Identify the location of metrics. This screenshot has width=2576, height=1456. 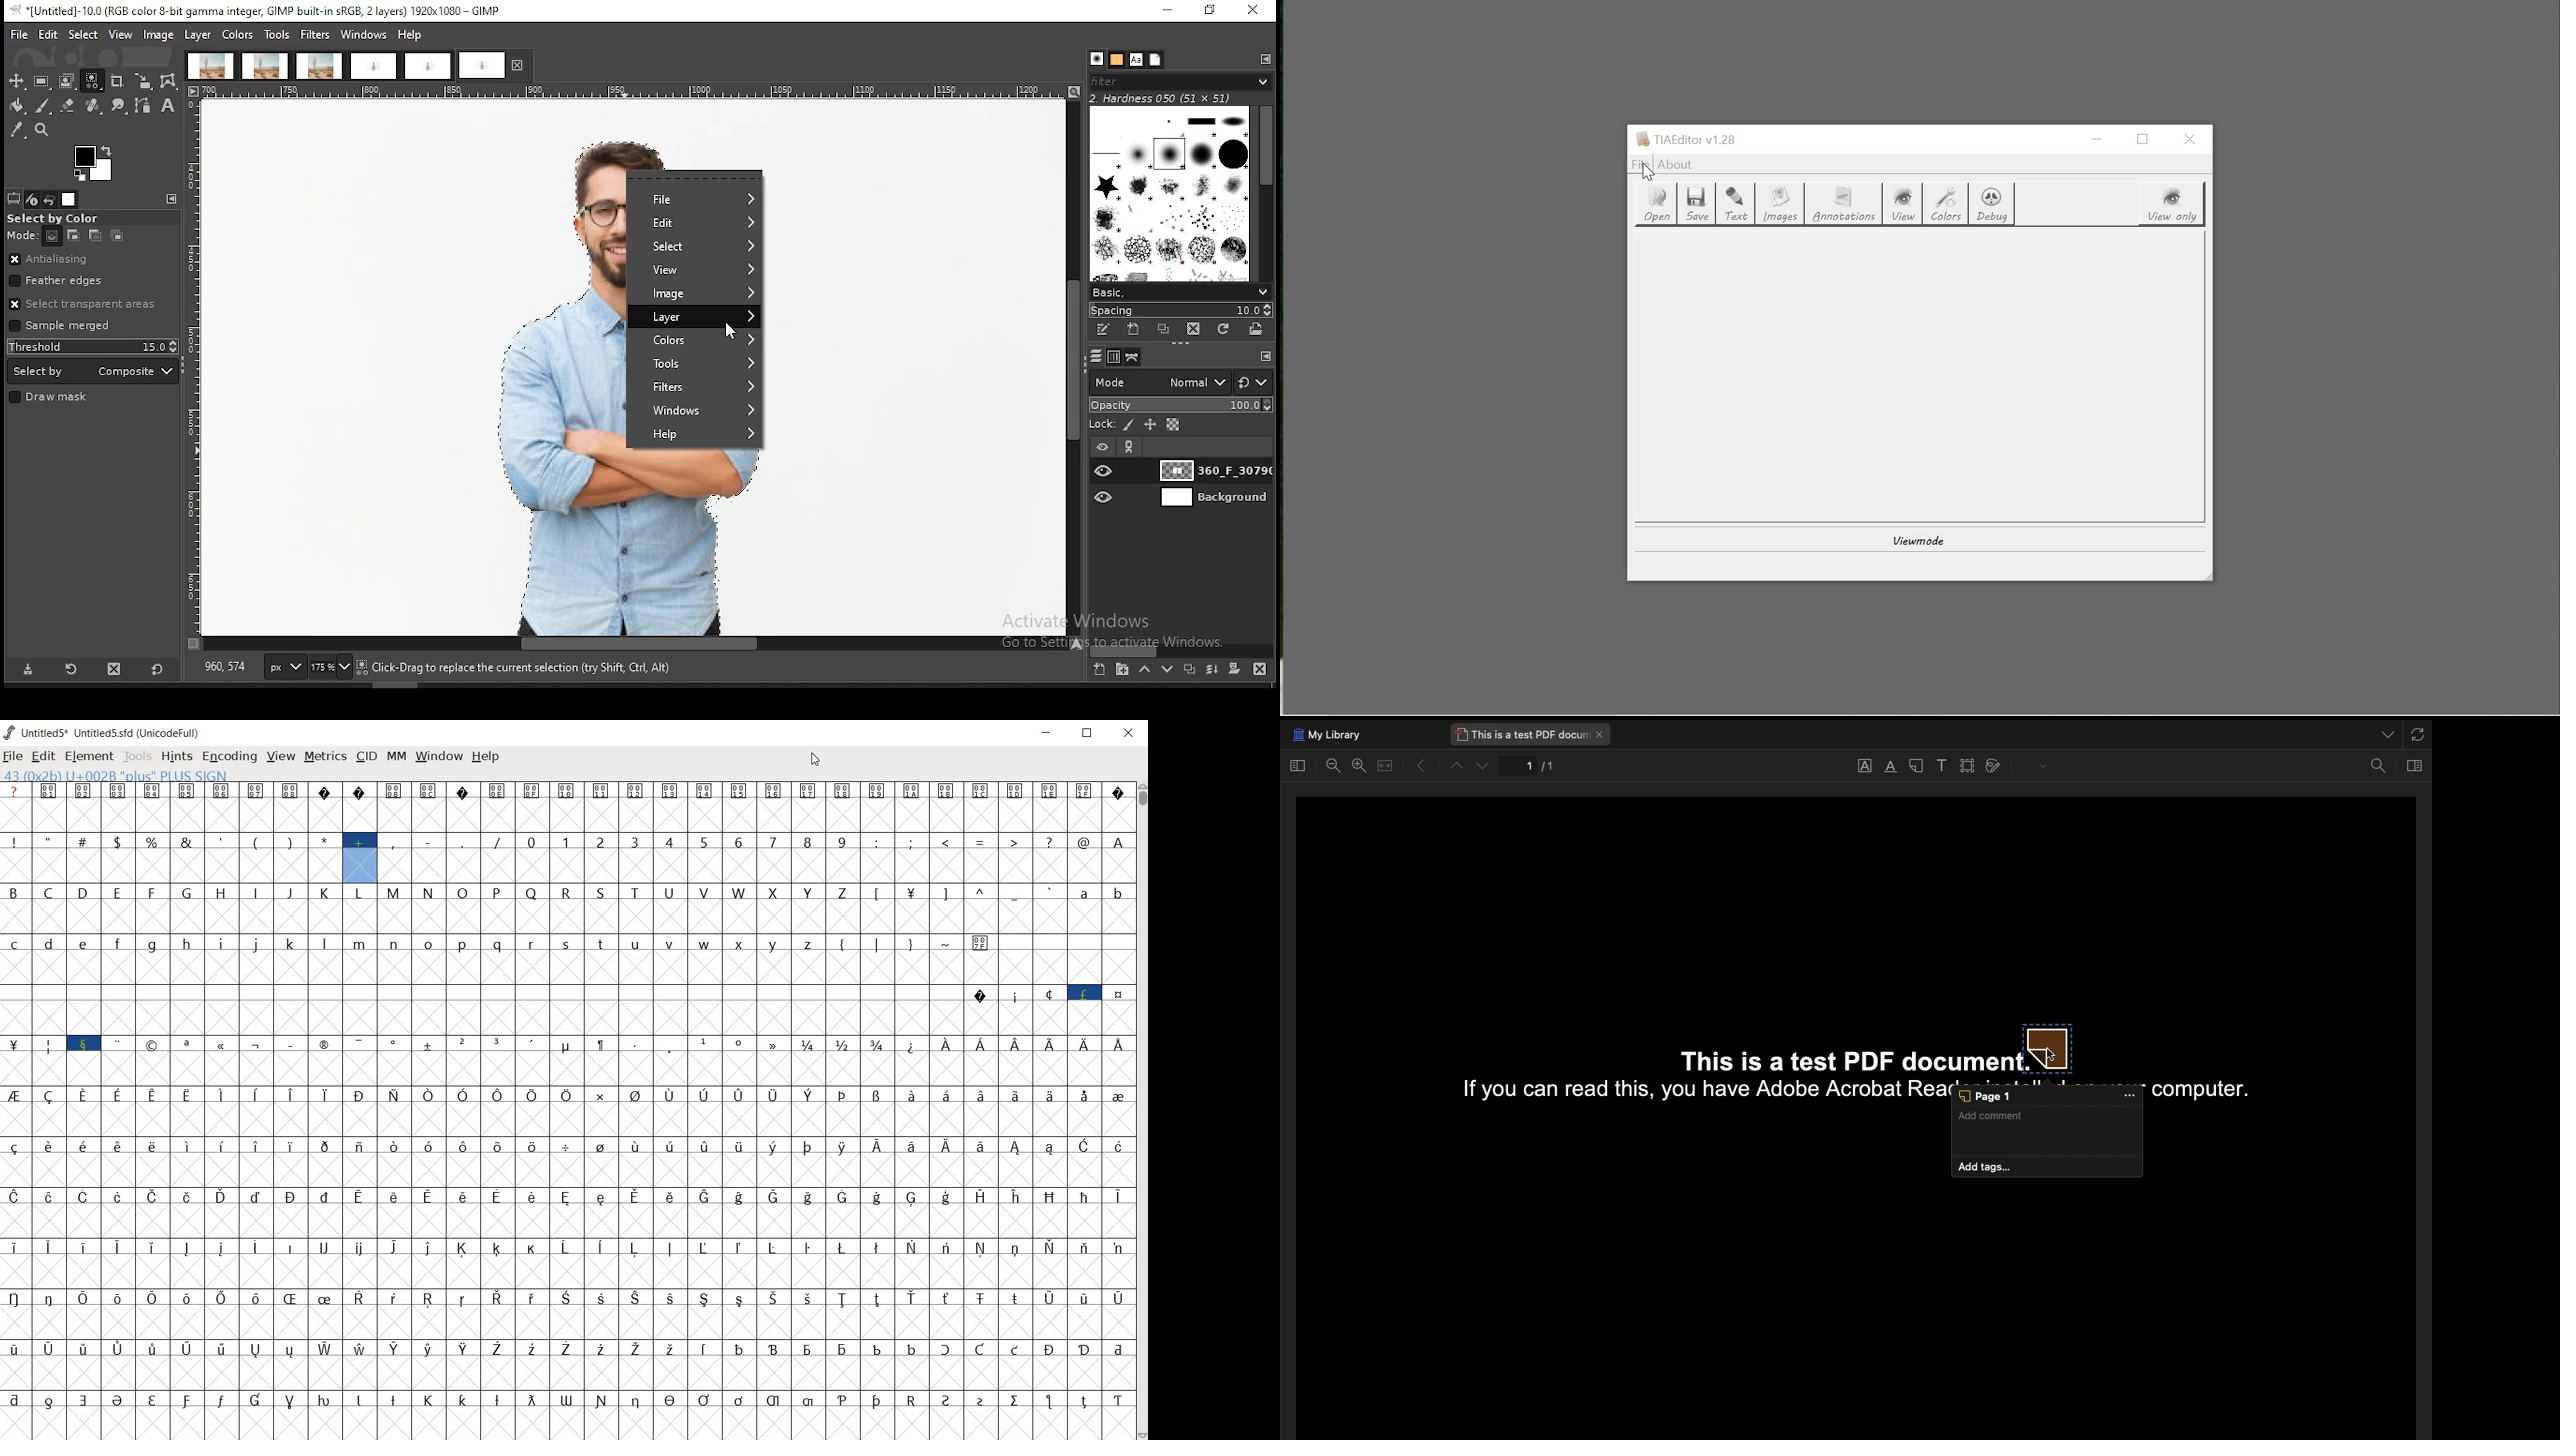
(325, 757).